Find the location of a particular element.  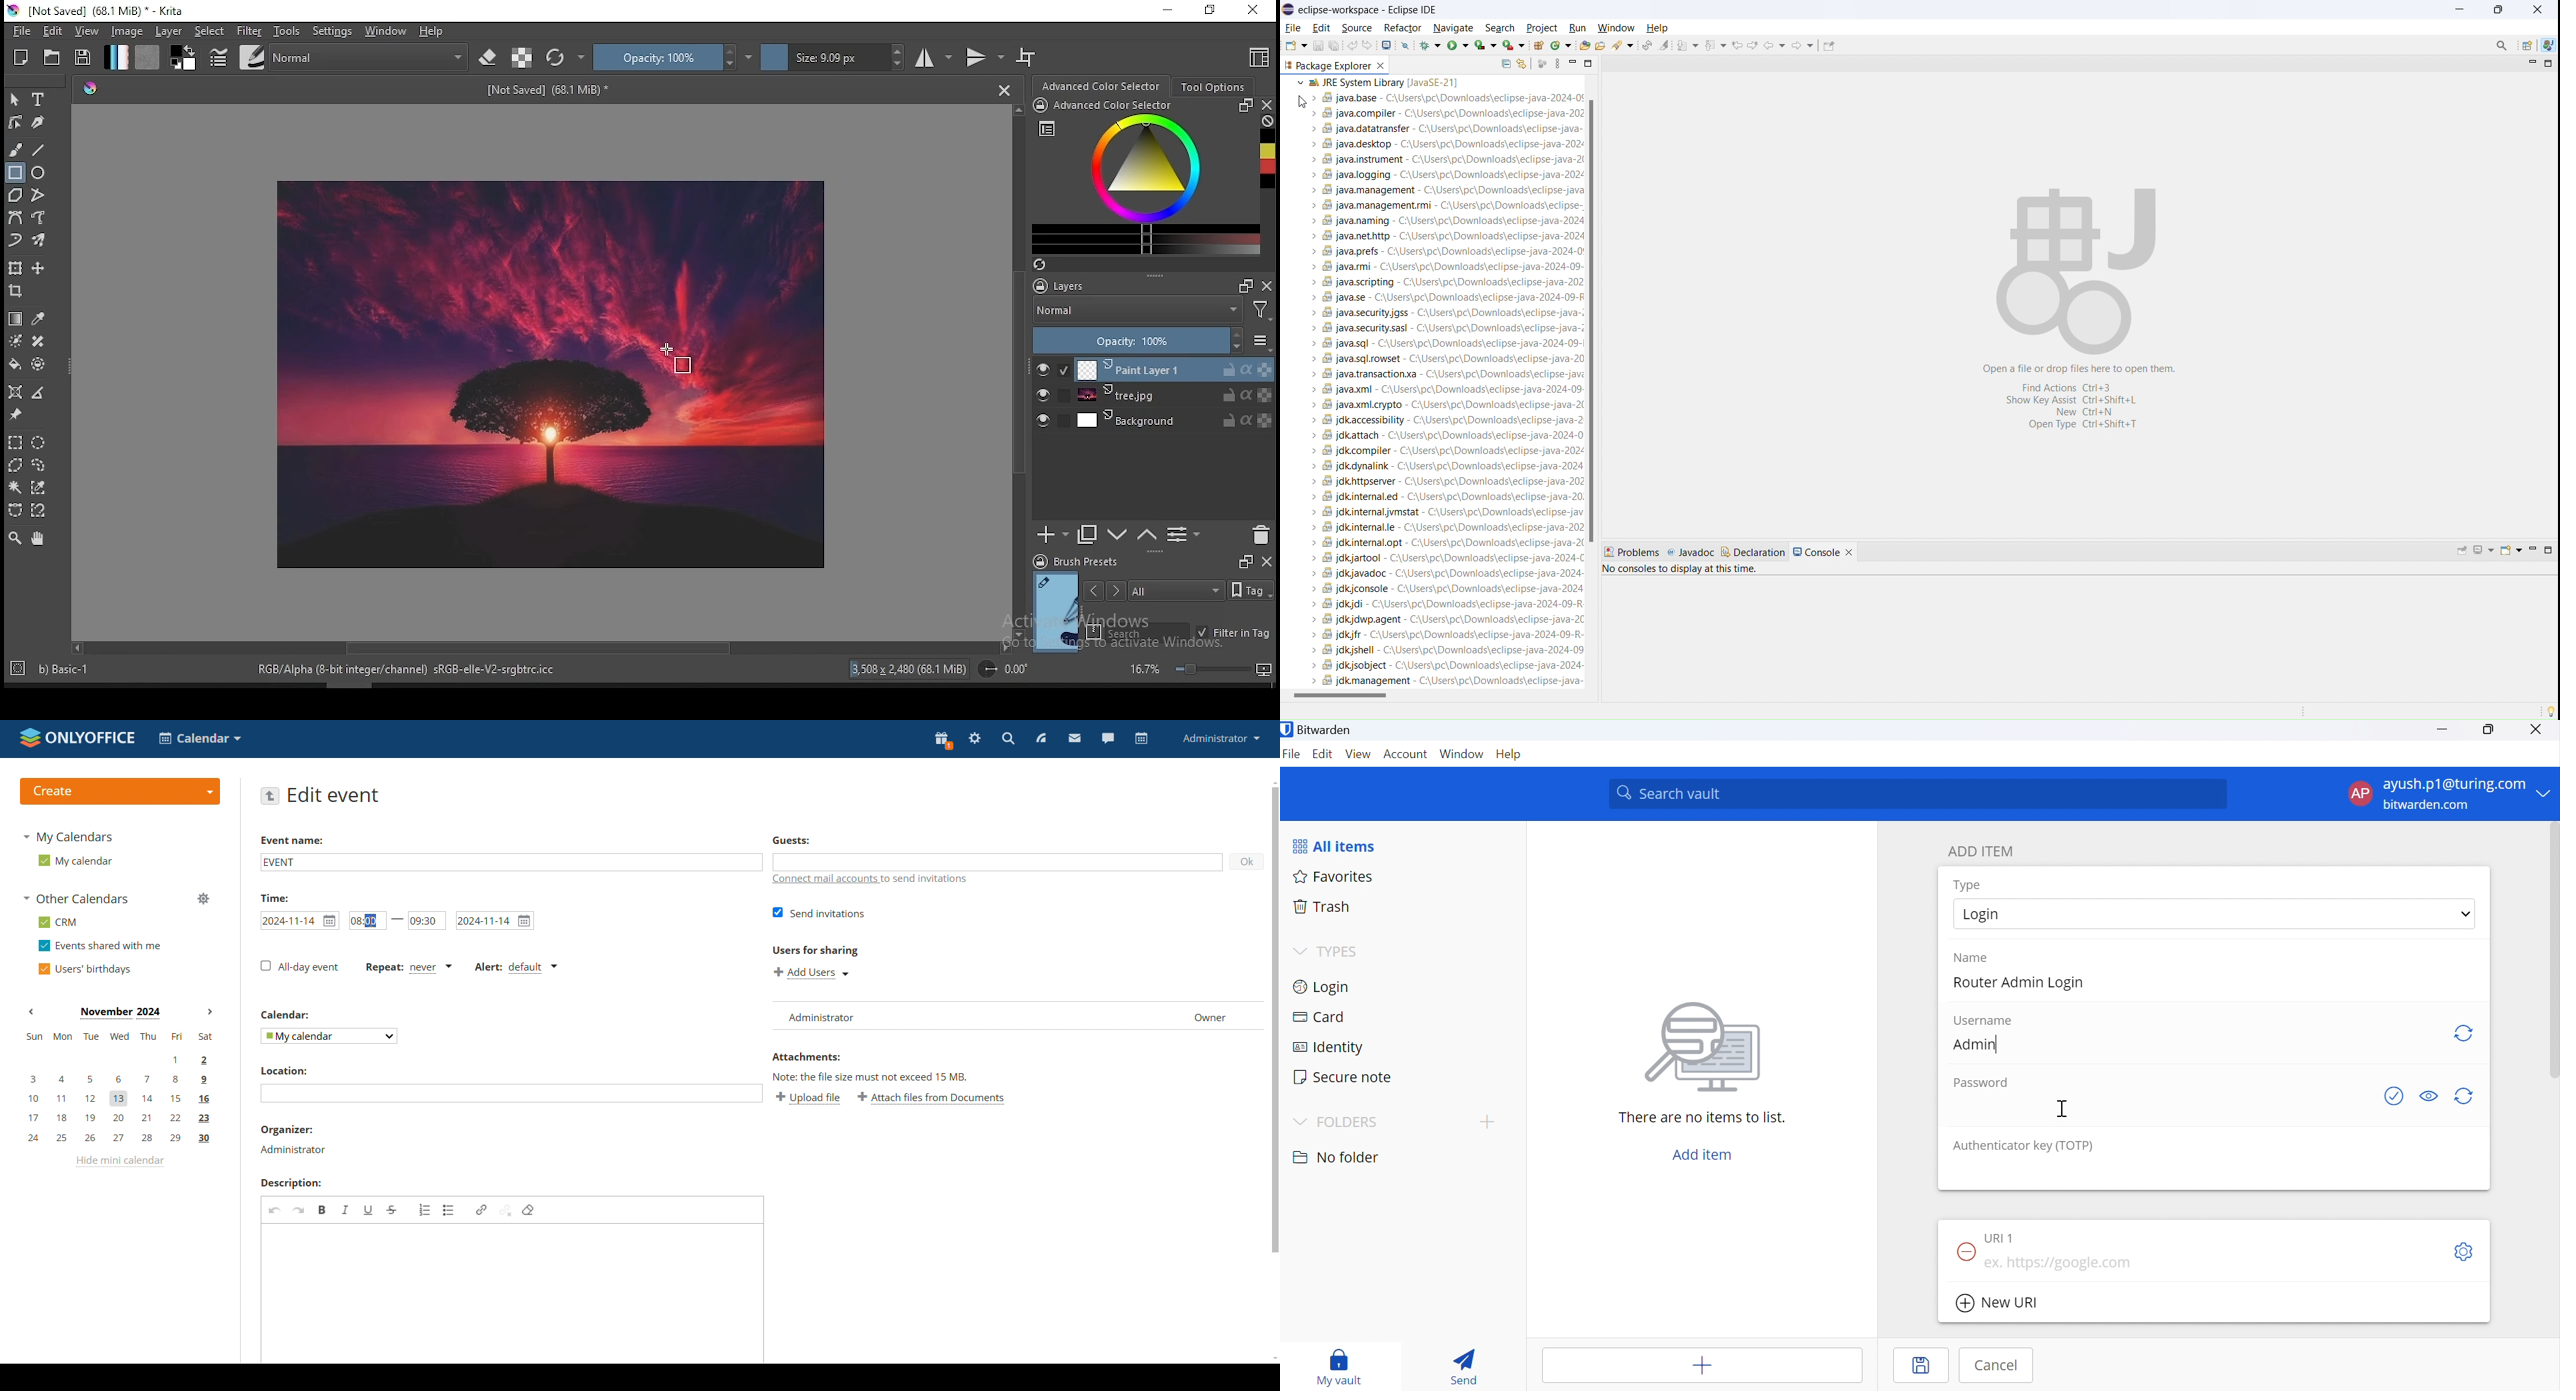

select event calendar is located at coordinates (329, 1036).